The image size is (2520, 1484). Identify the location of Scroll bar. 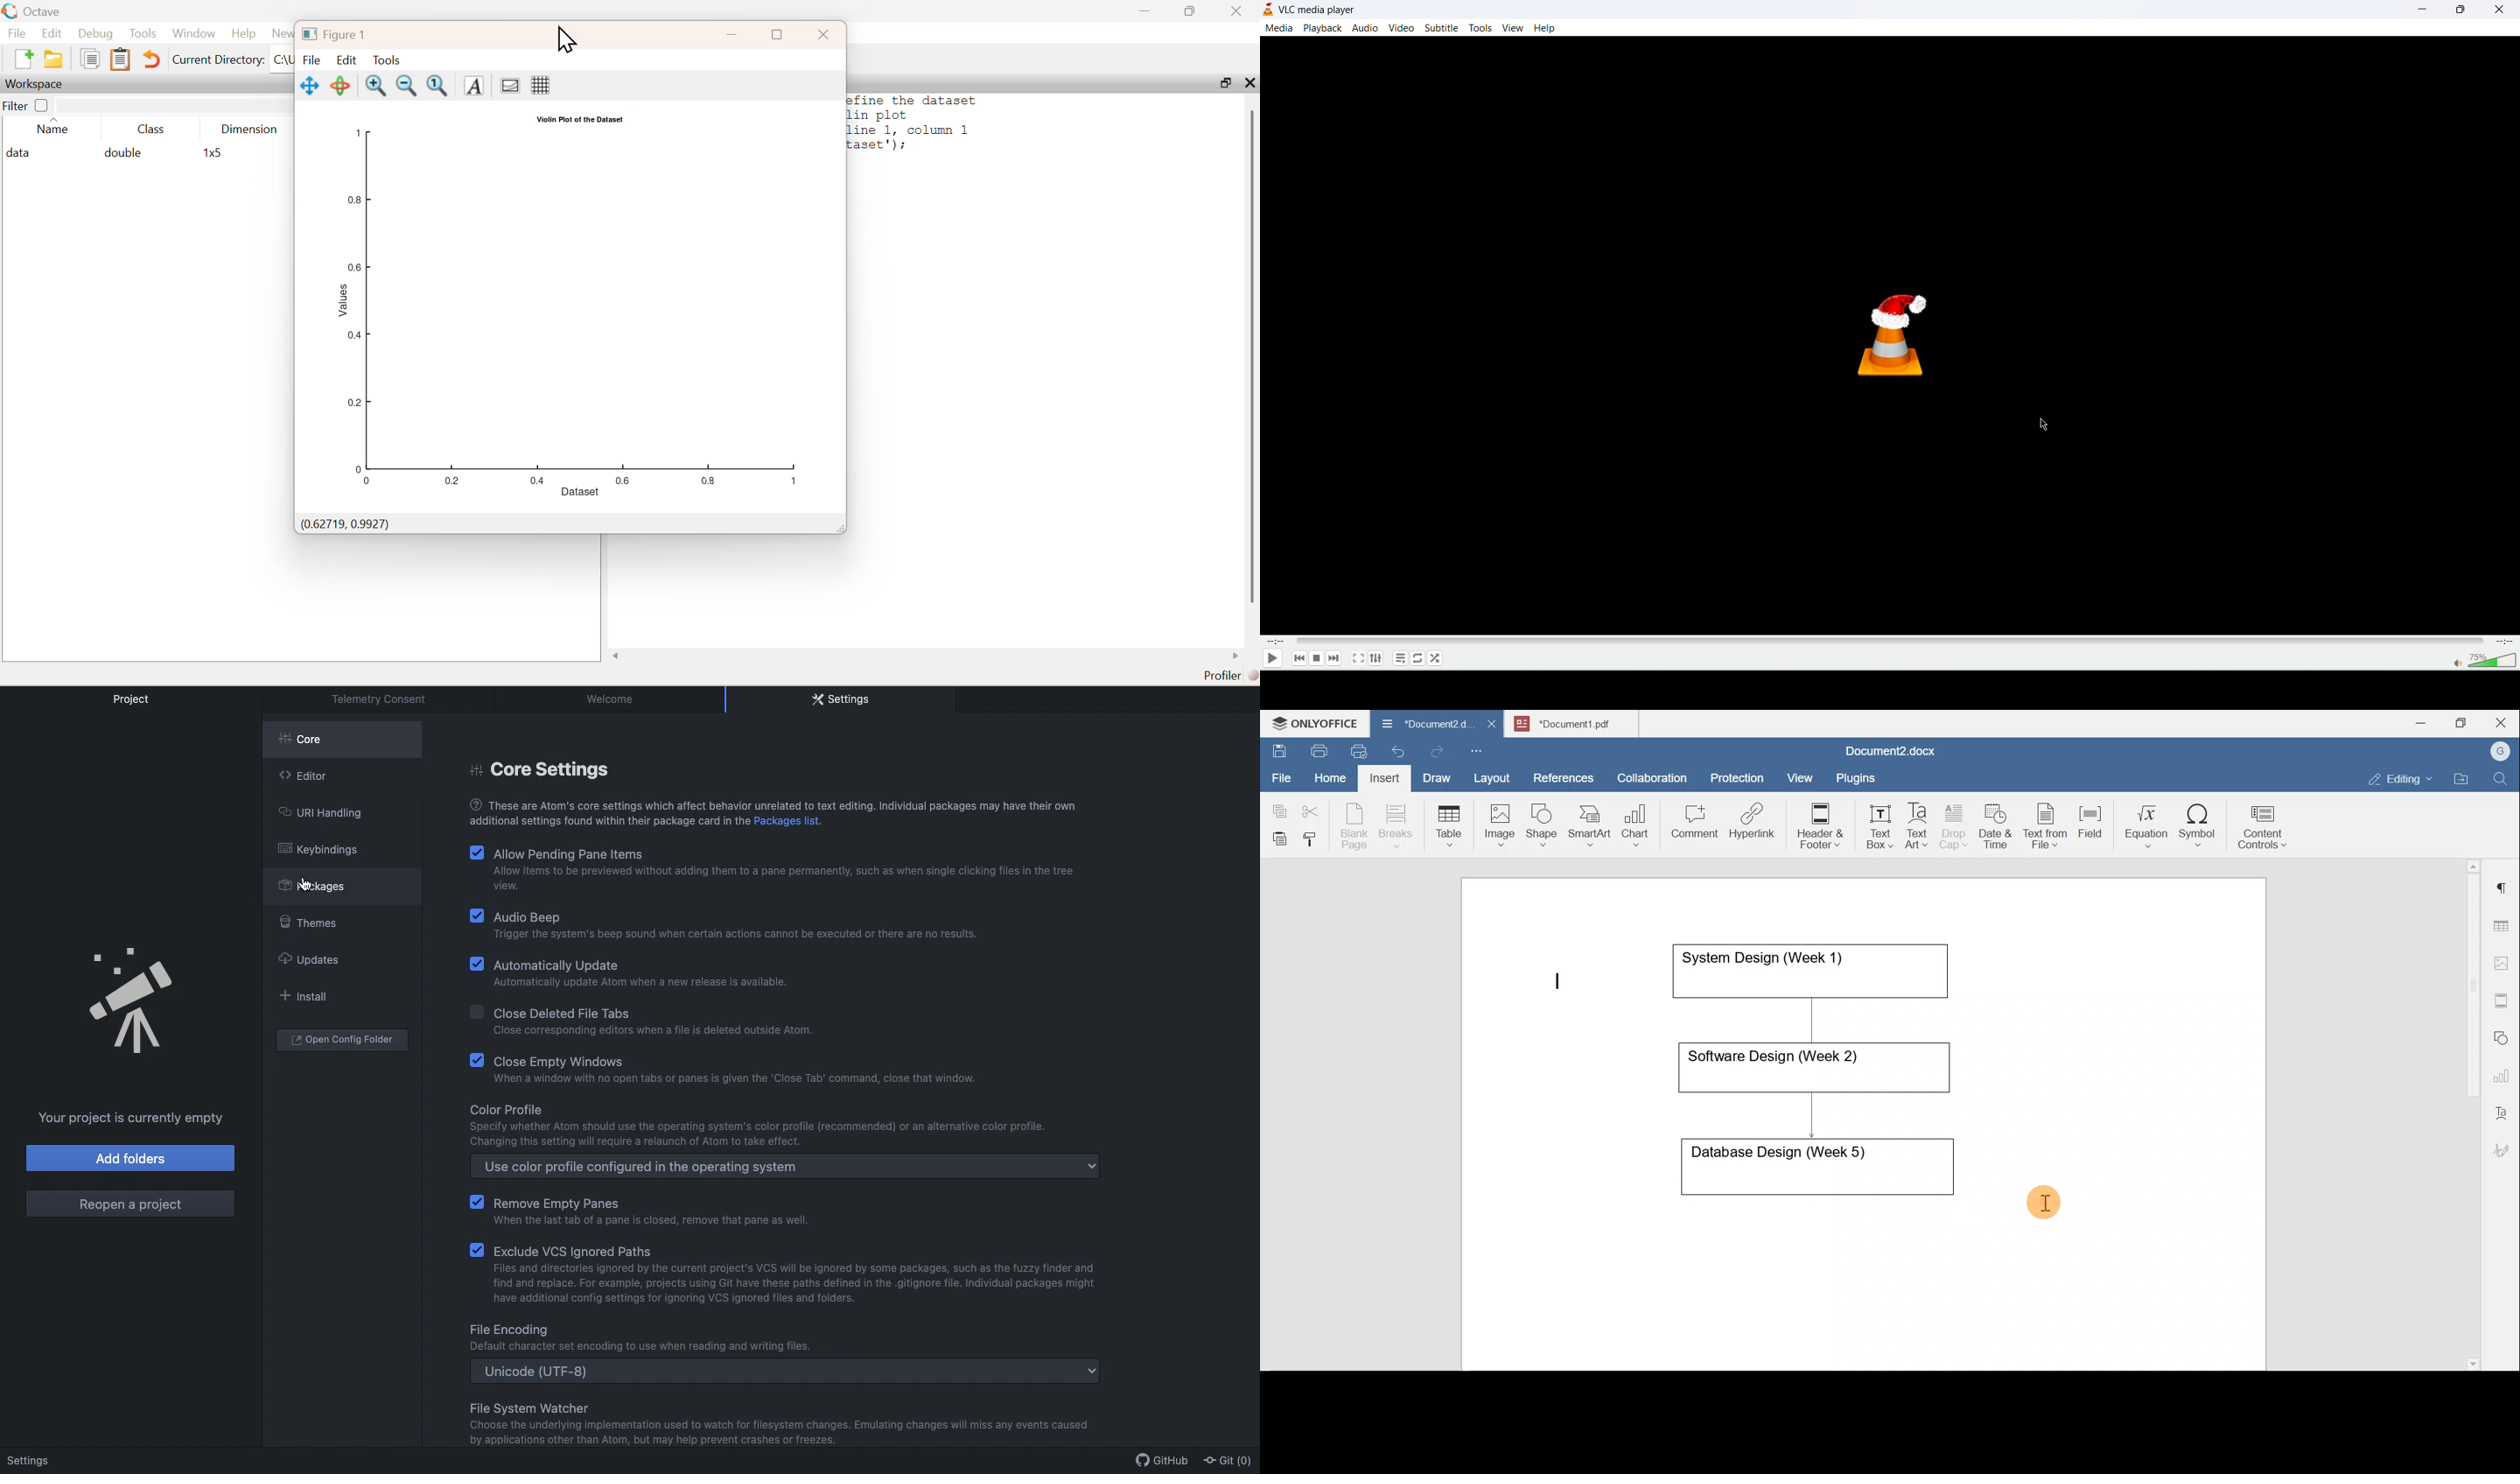
(2468, 1112).